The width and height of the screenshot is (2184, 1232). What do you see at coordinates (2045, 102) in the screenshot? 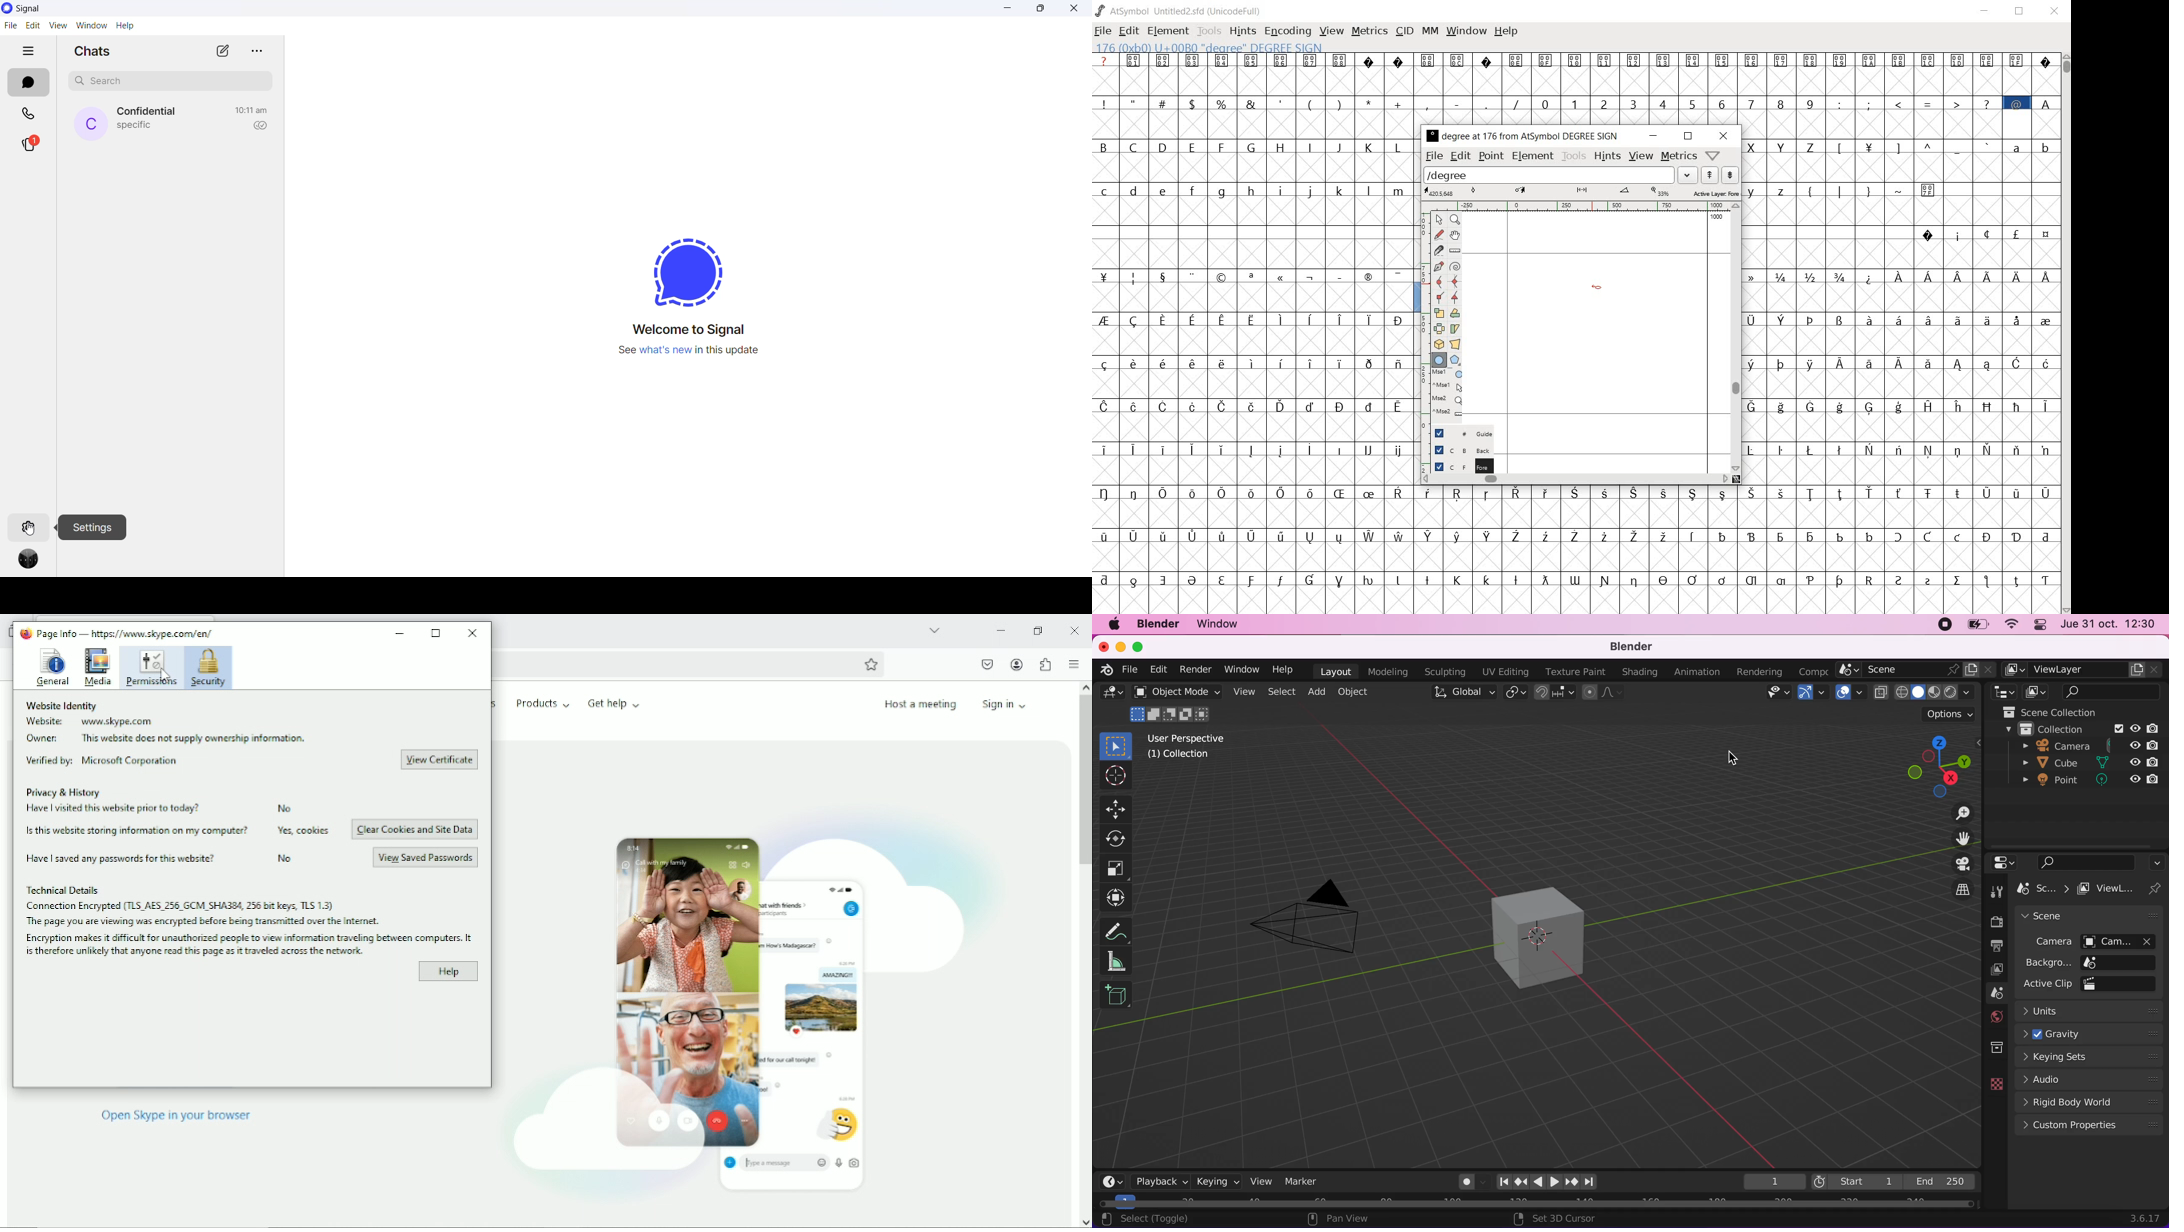
I see `A` at bounding box center [2045, 102].